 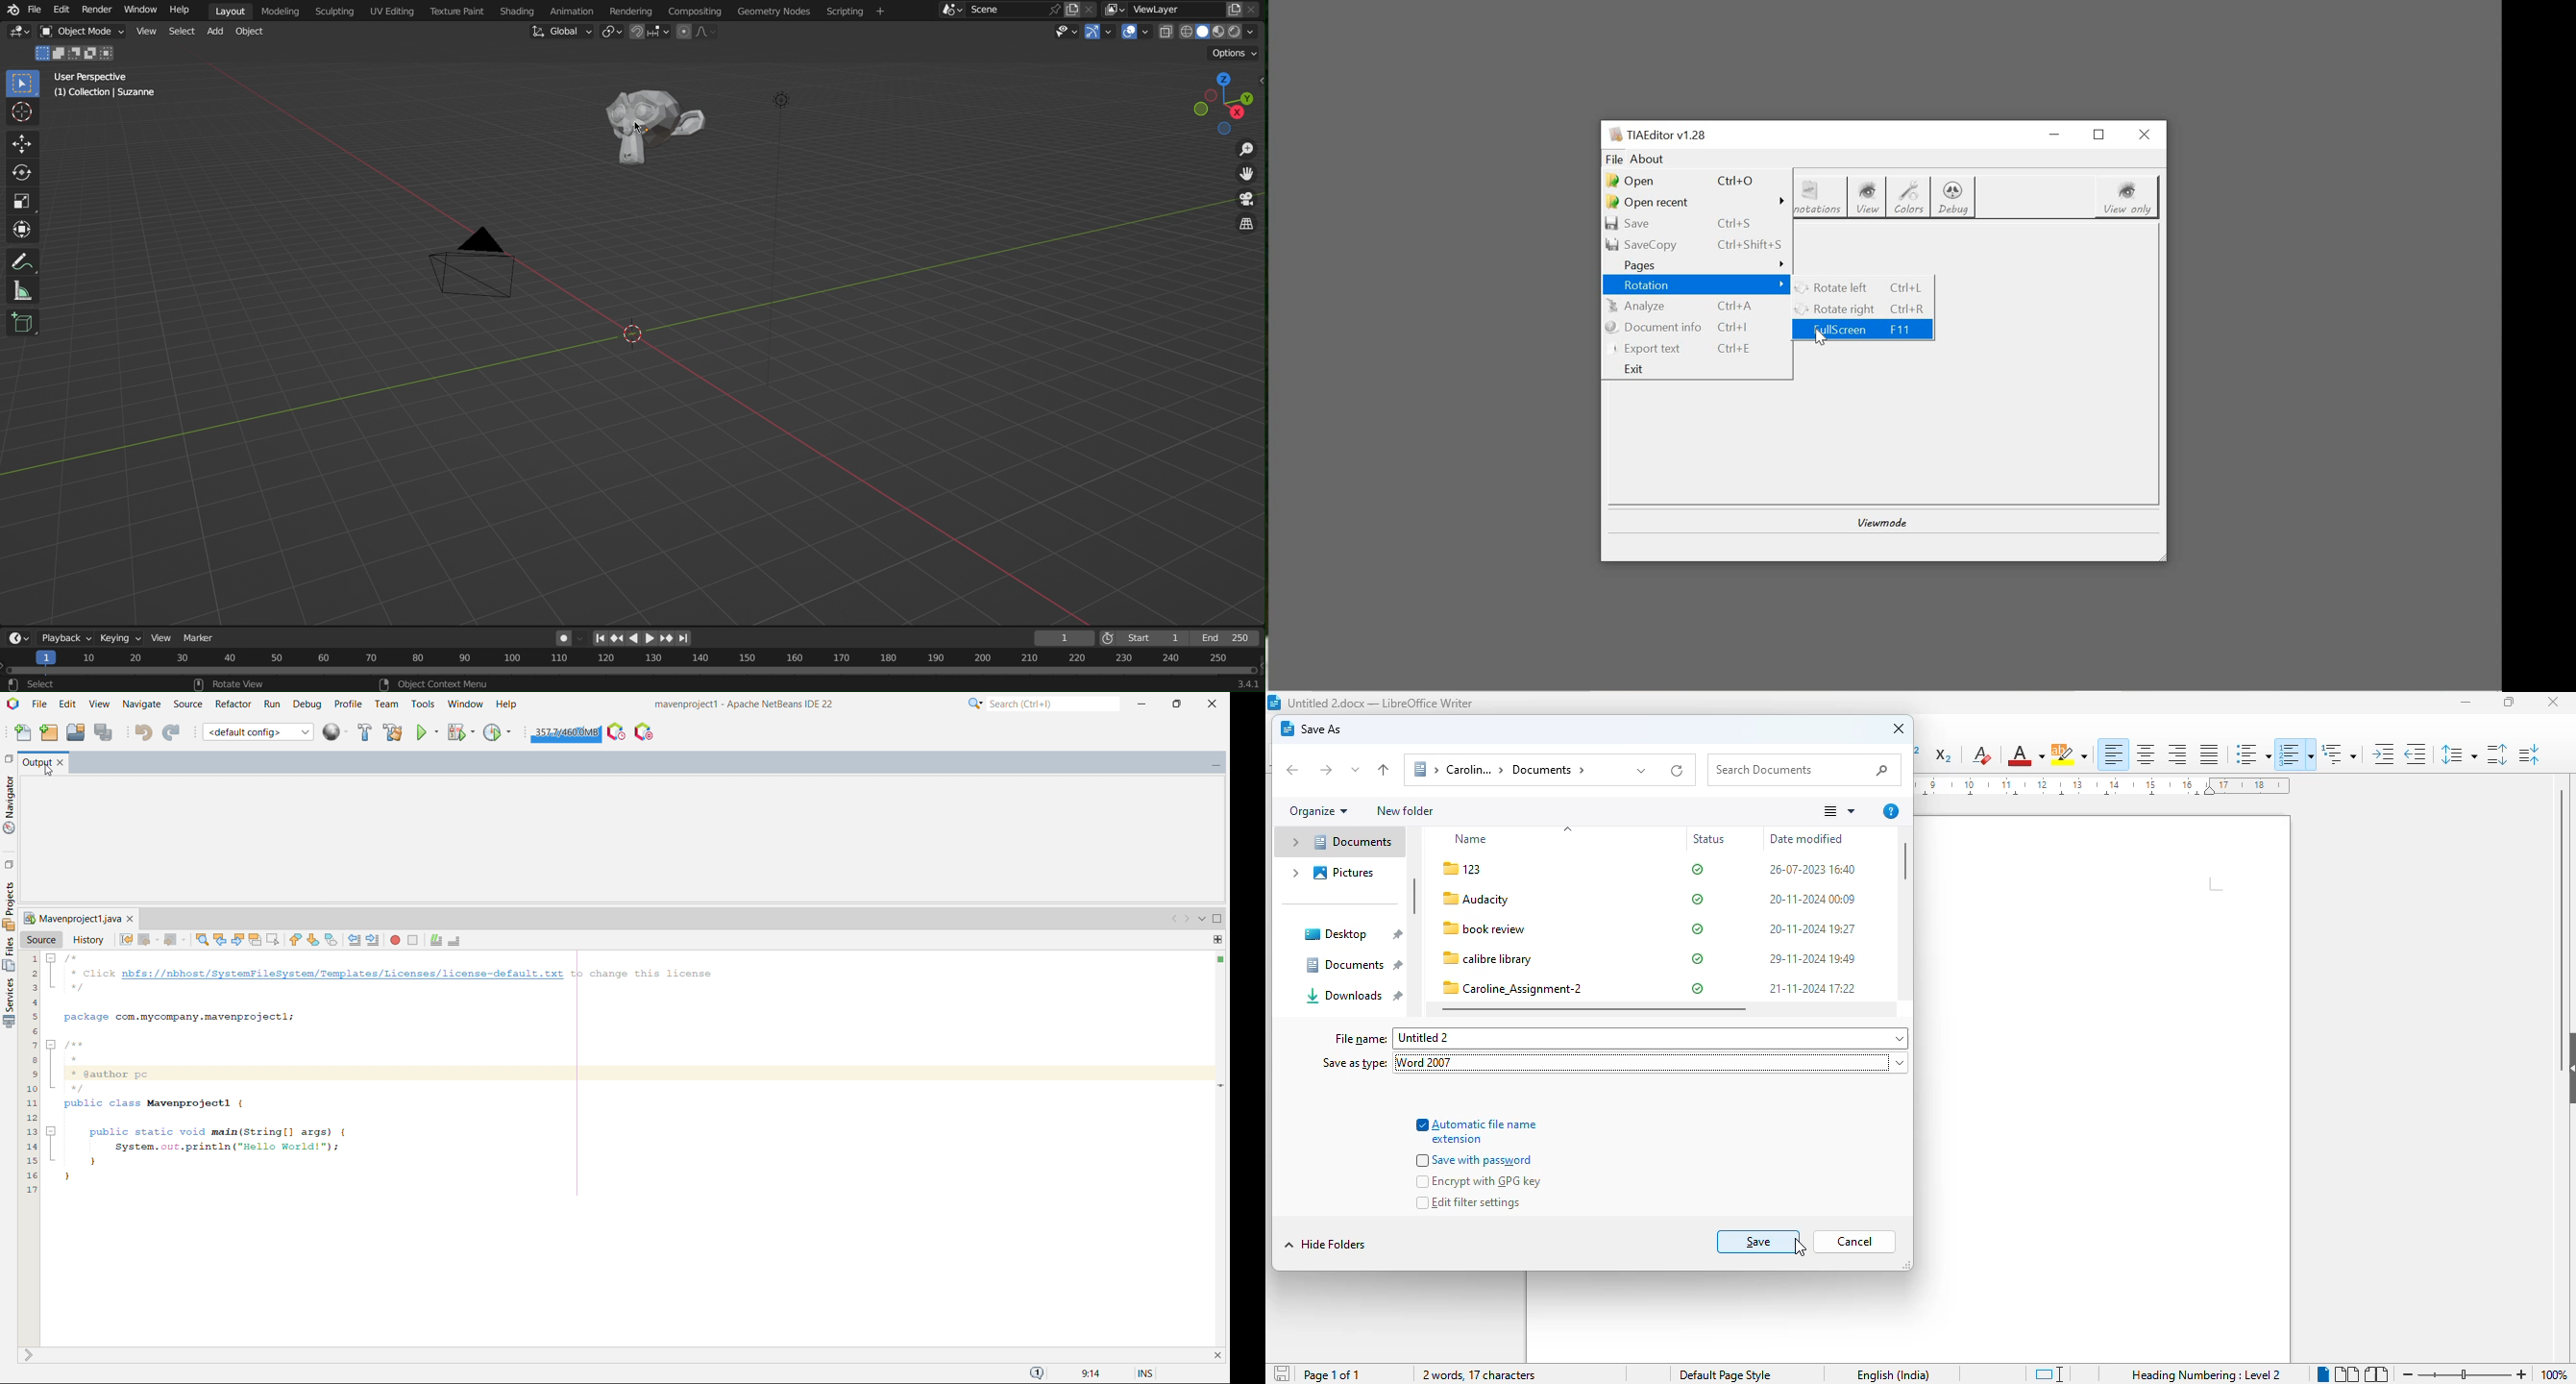 What do you see at coordinates (2049, 1374) in the screenshot?
I see `standard selection` at bounding box center [2049, 1374].